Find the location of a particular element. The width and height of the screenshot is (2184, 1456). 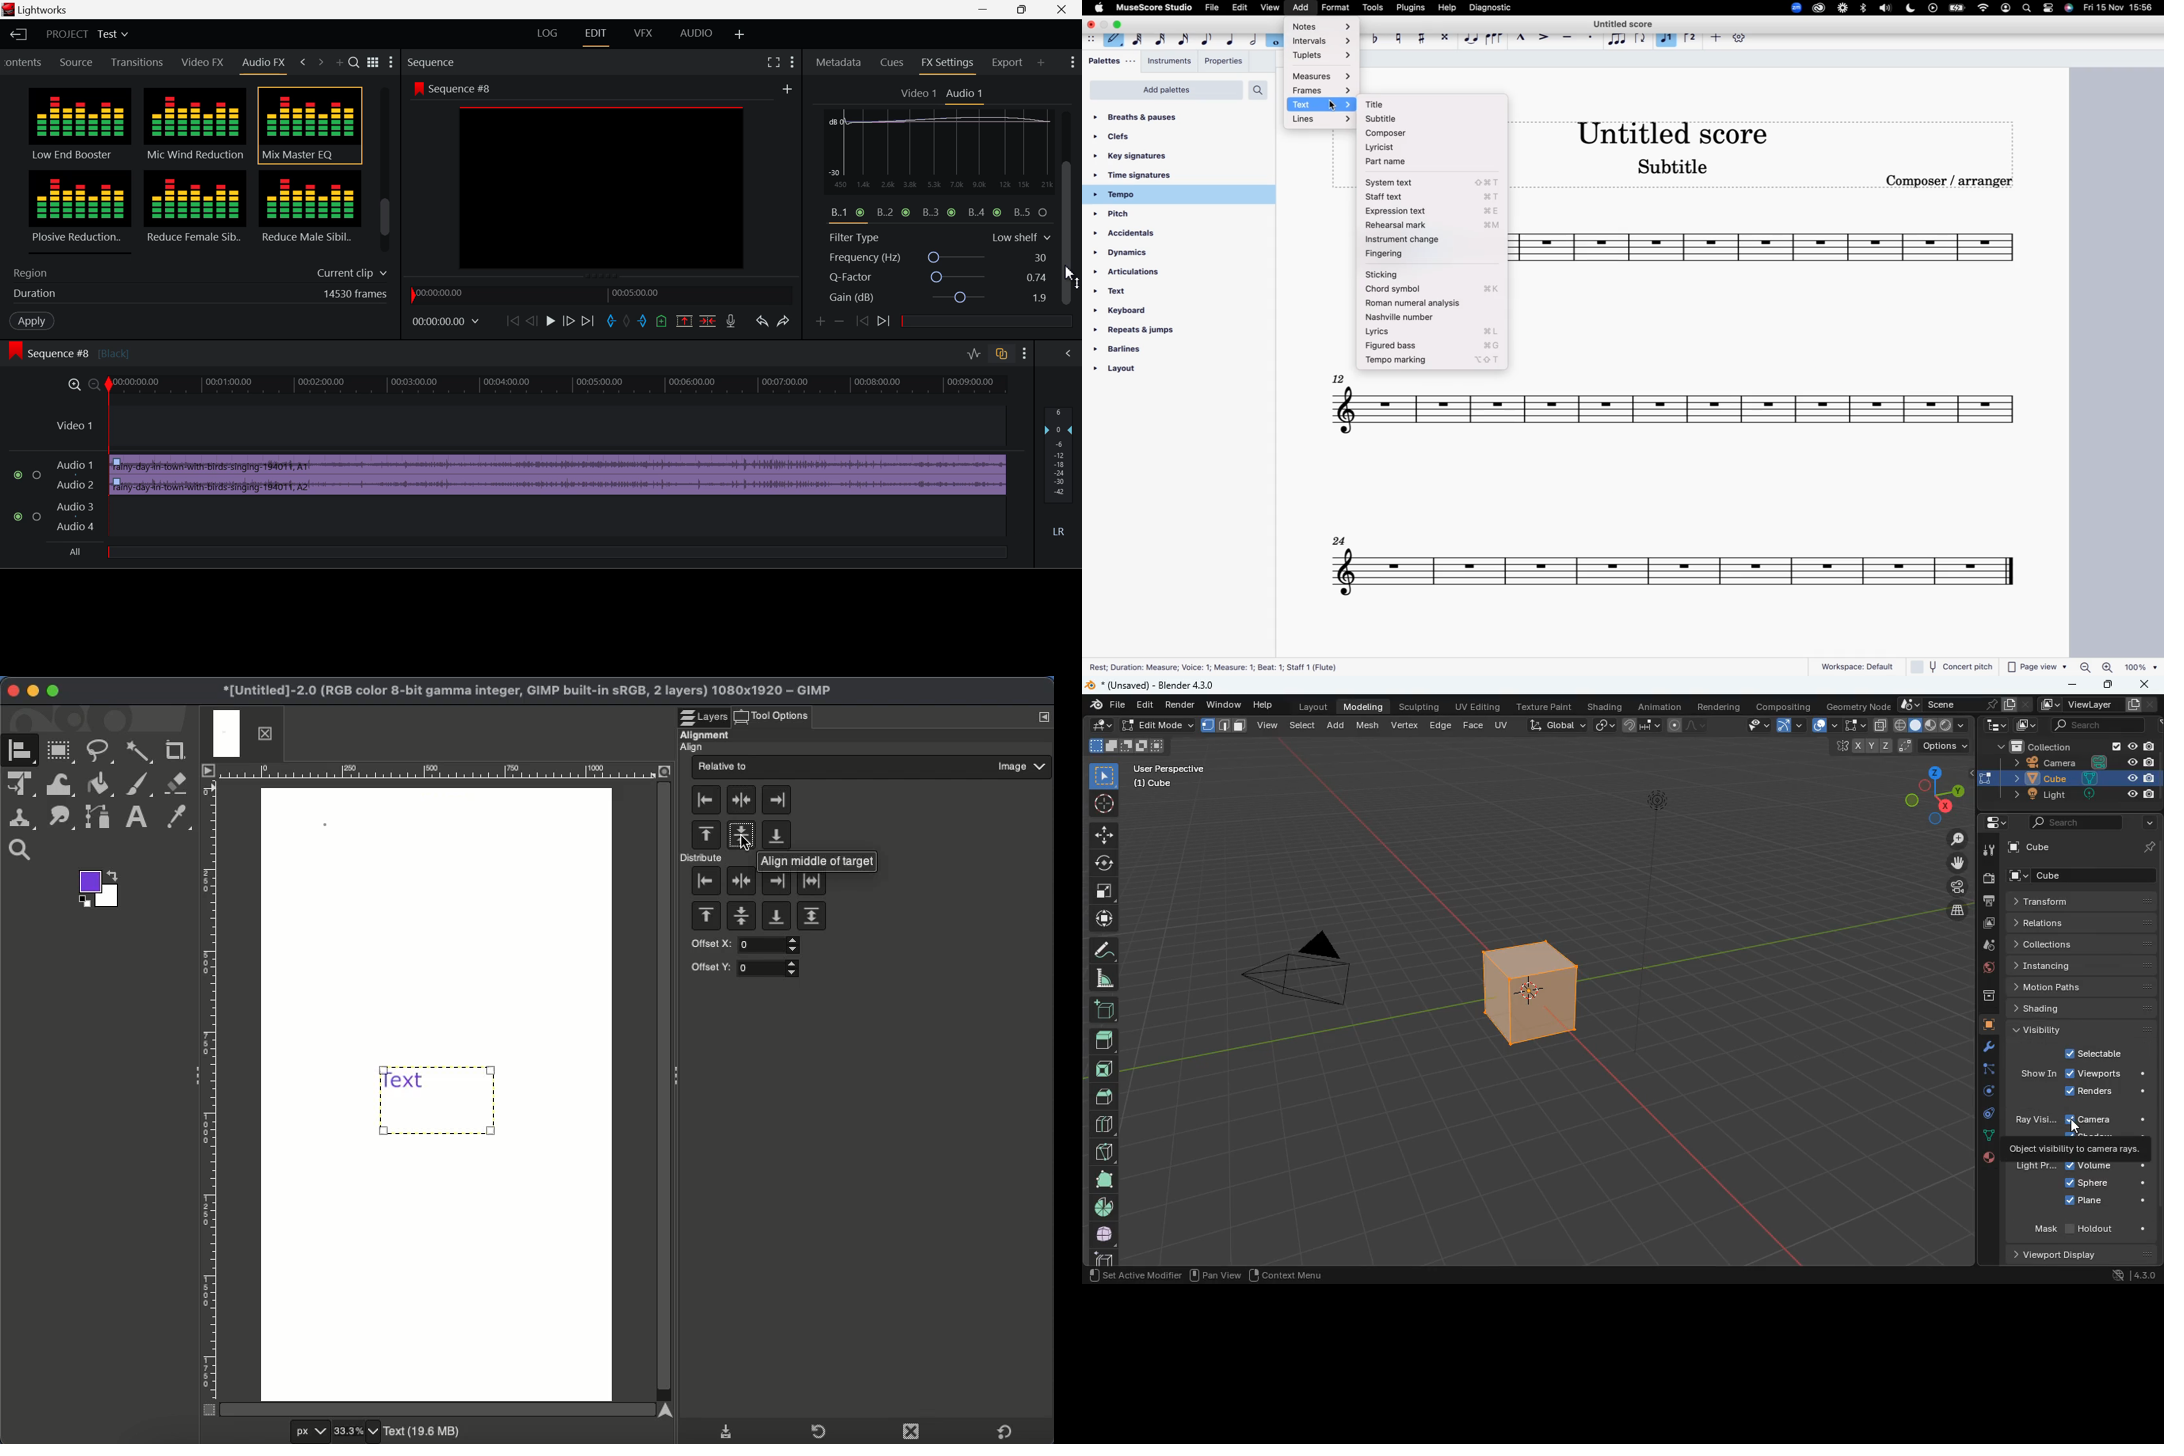

file is located at coordinates (1213, 8).